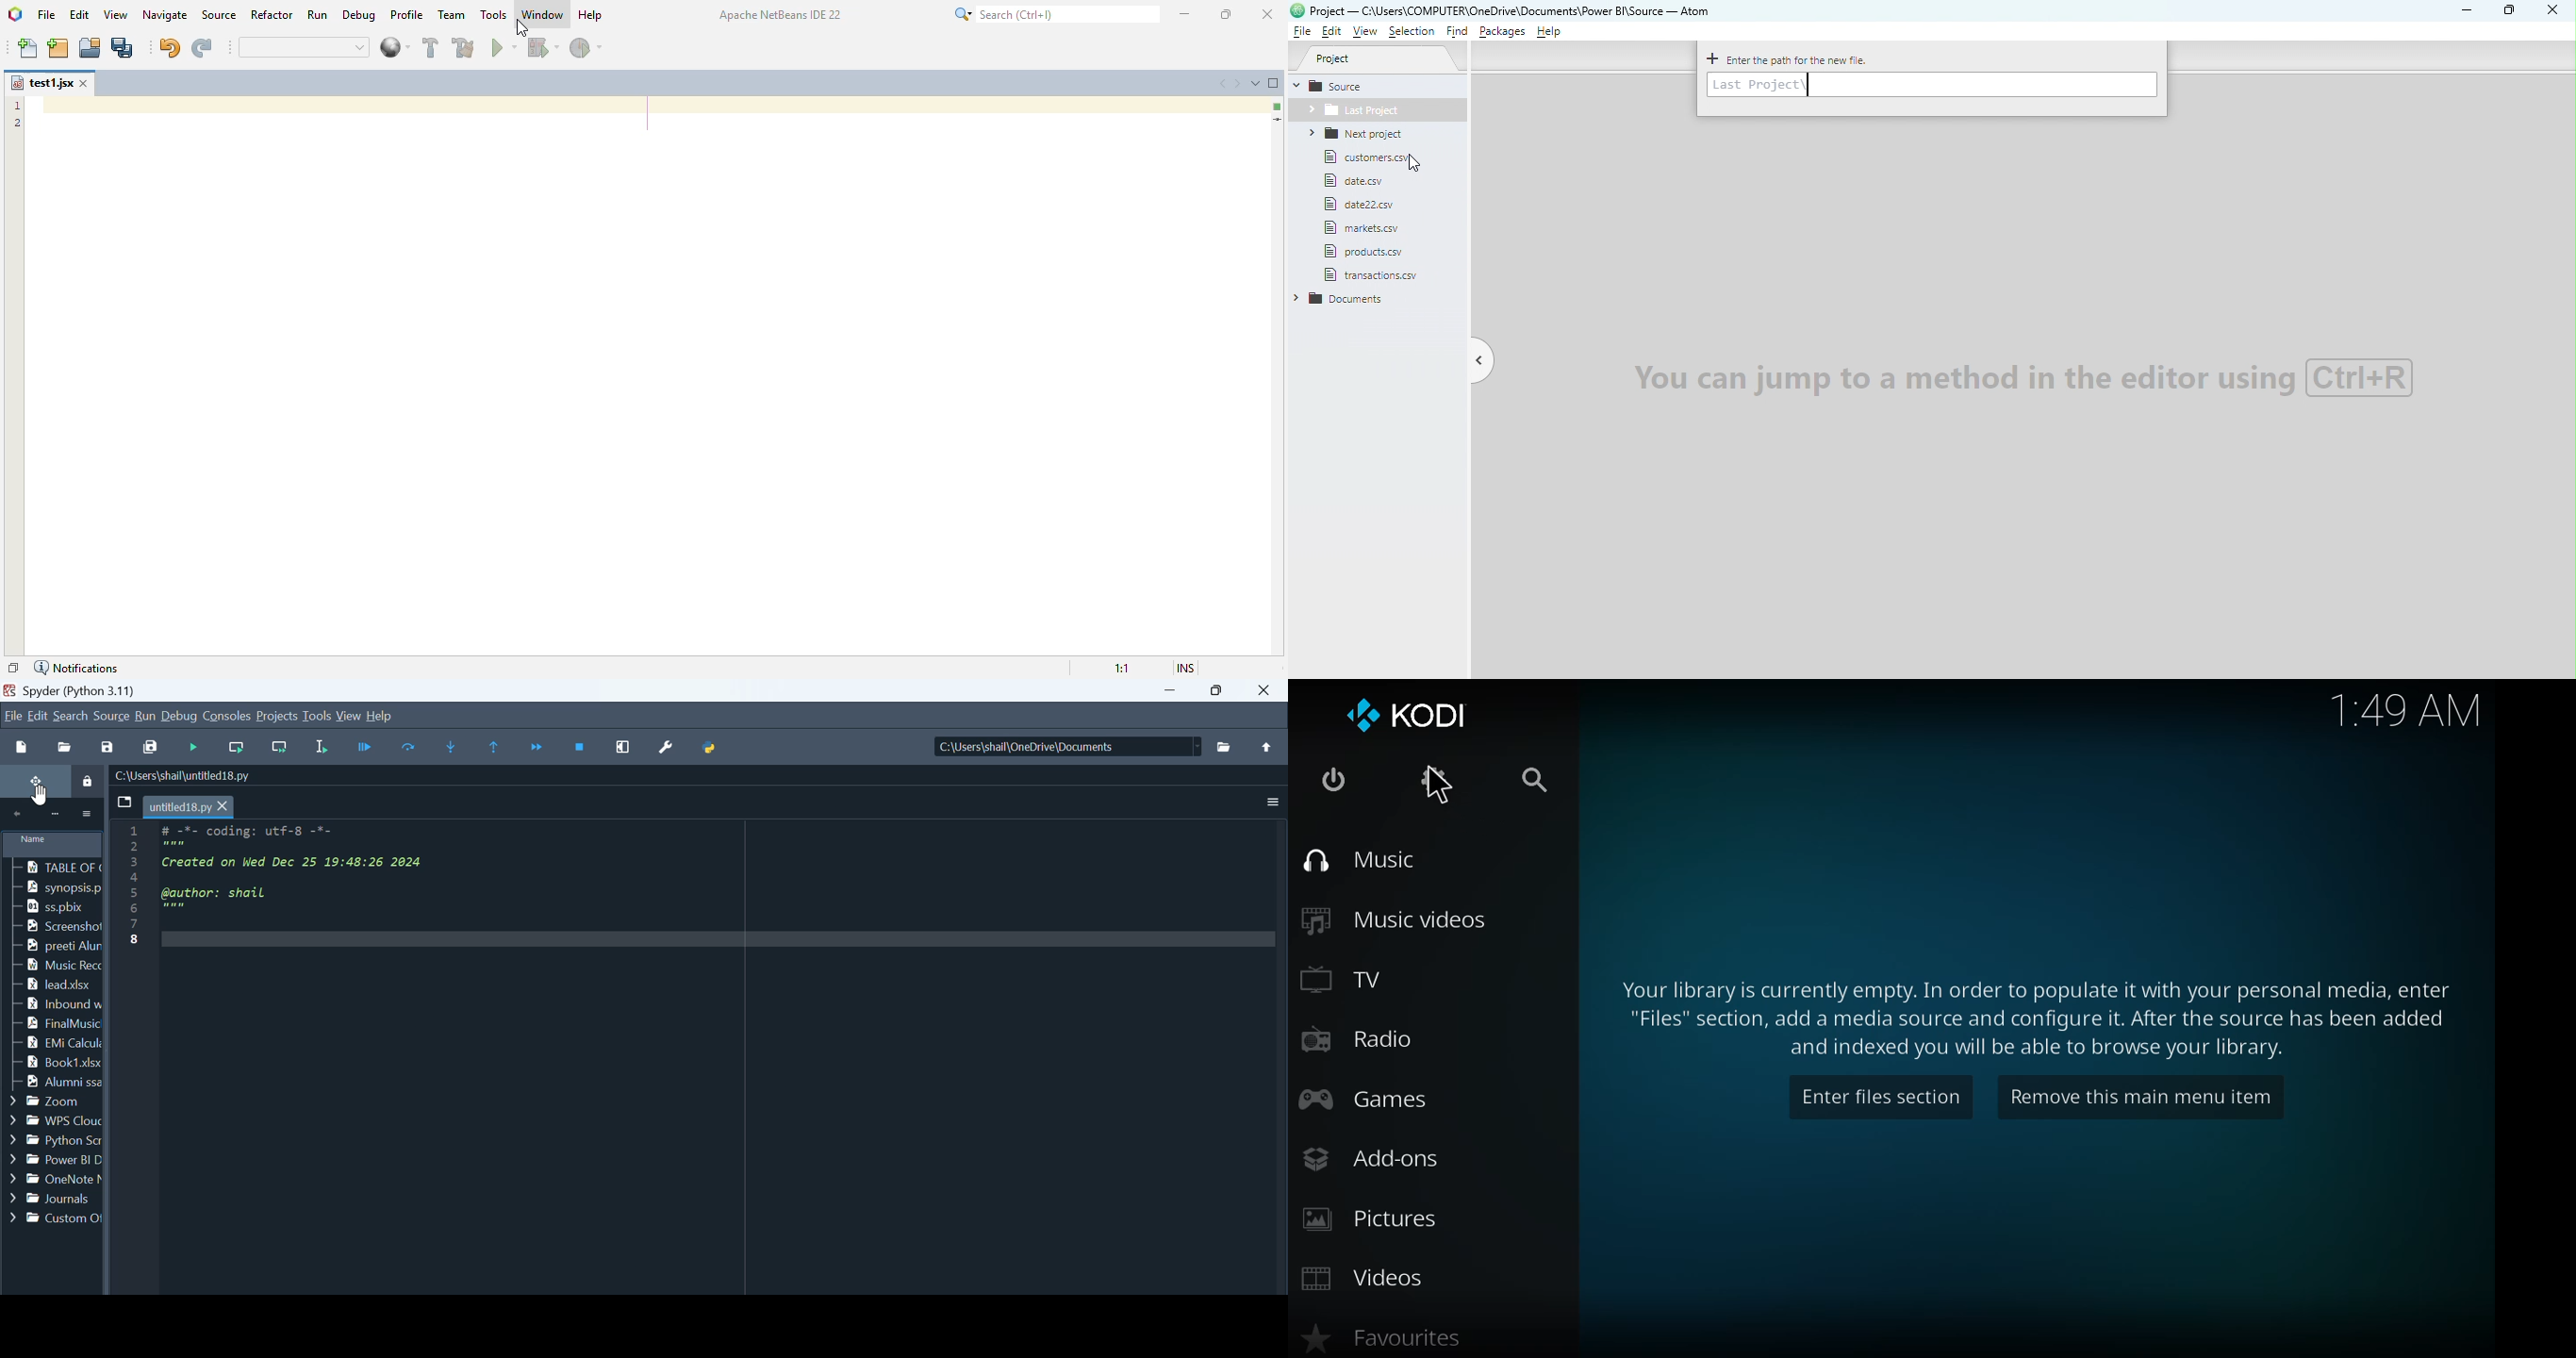  What do you see at coordinates (51, 1043) in the screenshot?
I see `EM: Calcul:..` at bounding box center [51, 1043].